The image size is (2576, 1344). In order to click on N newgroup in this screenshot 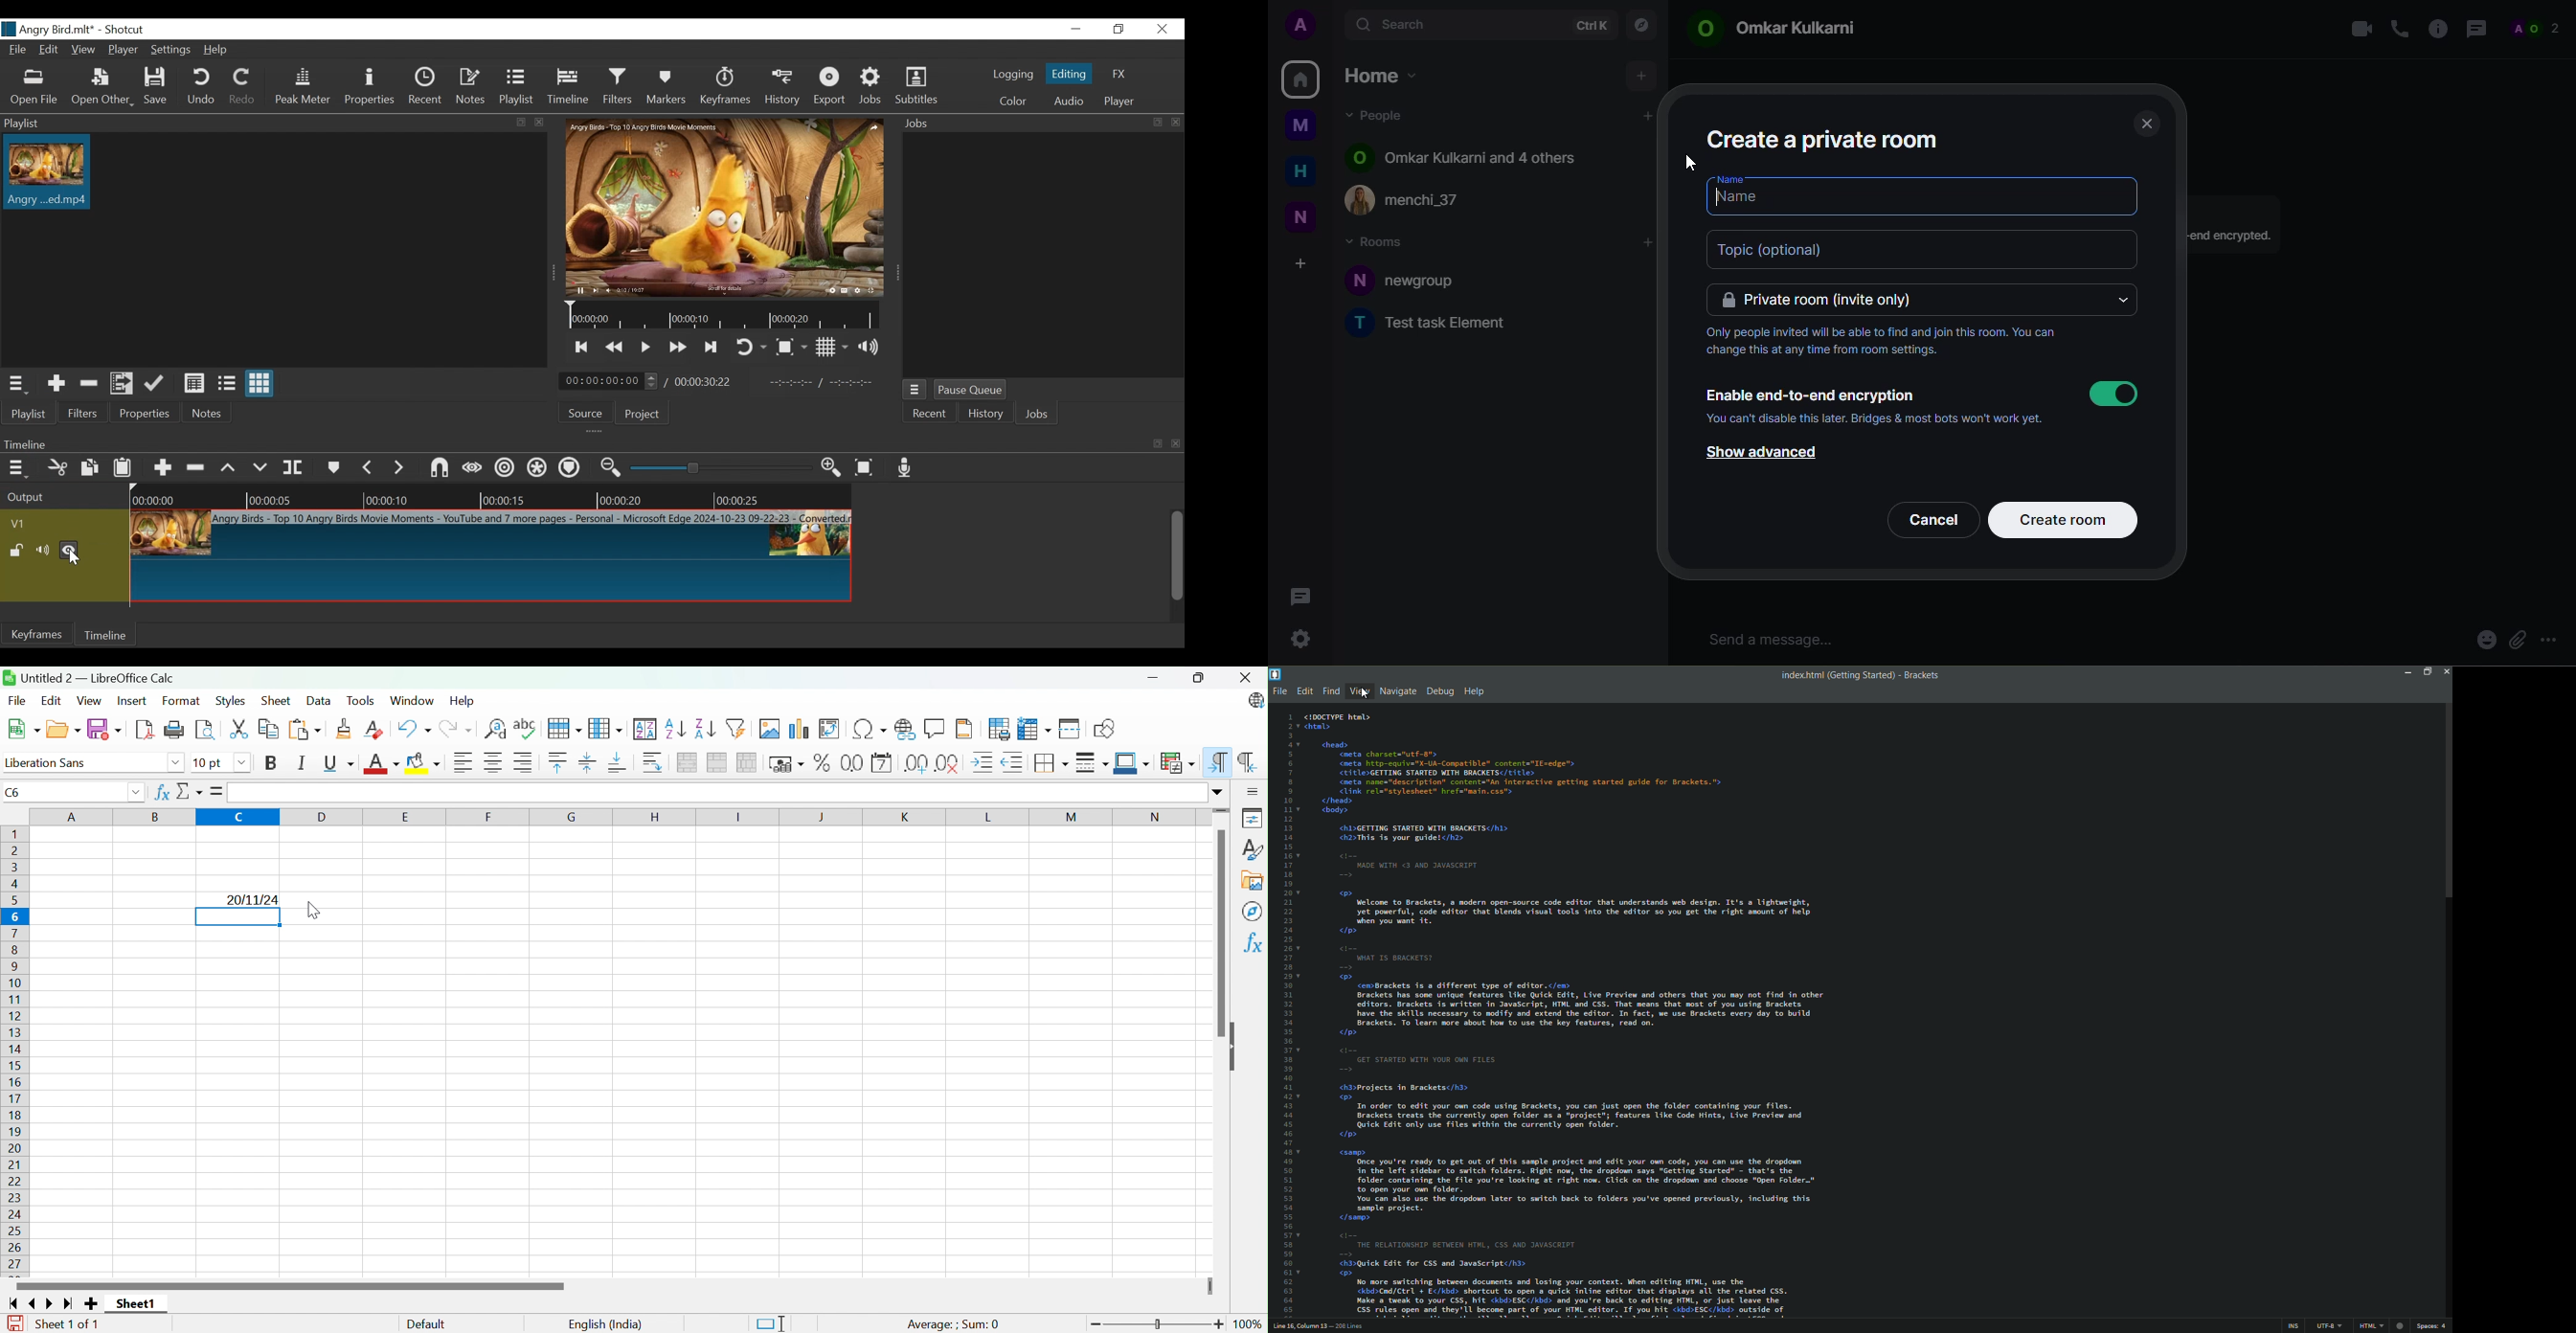, I will do `click(1417, 280)`.